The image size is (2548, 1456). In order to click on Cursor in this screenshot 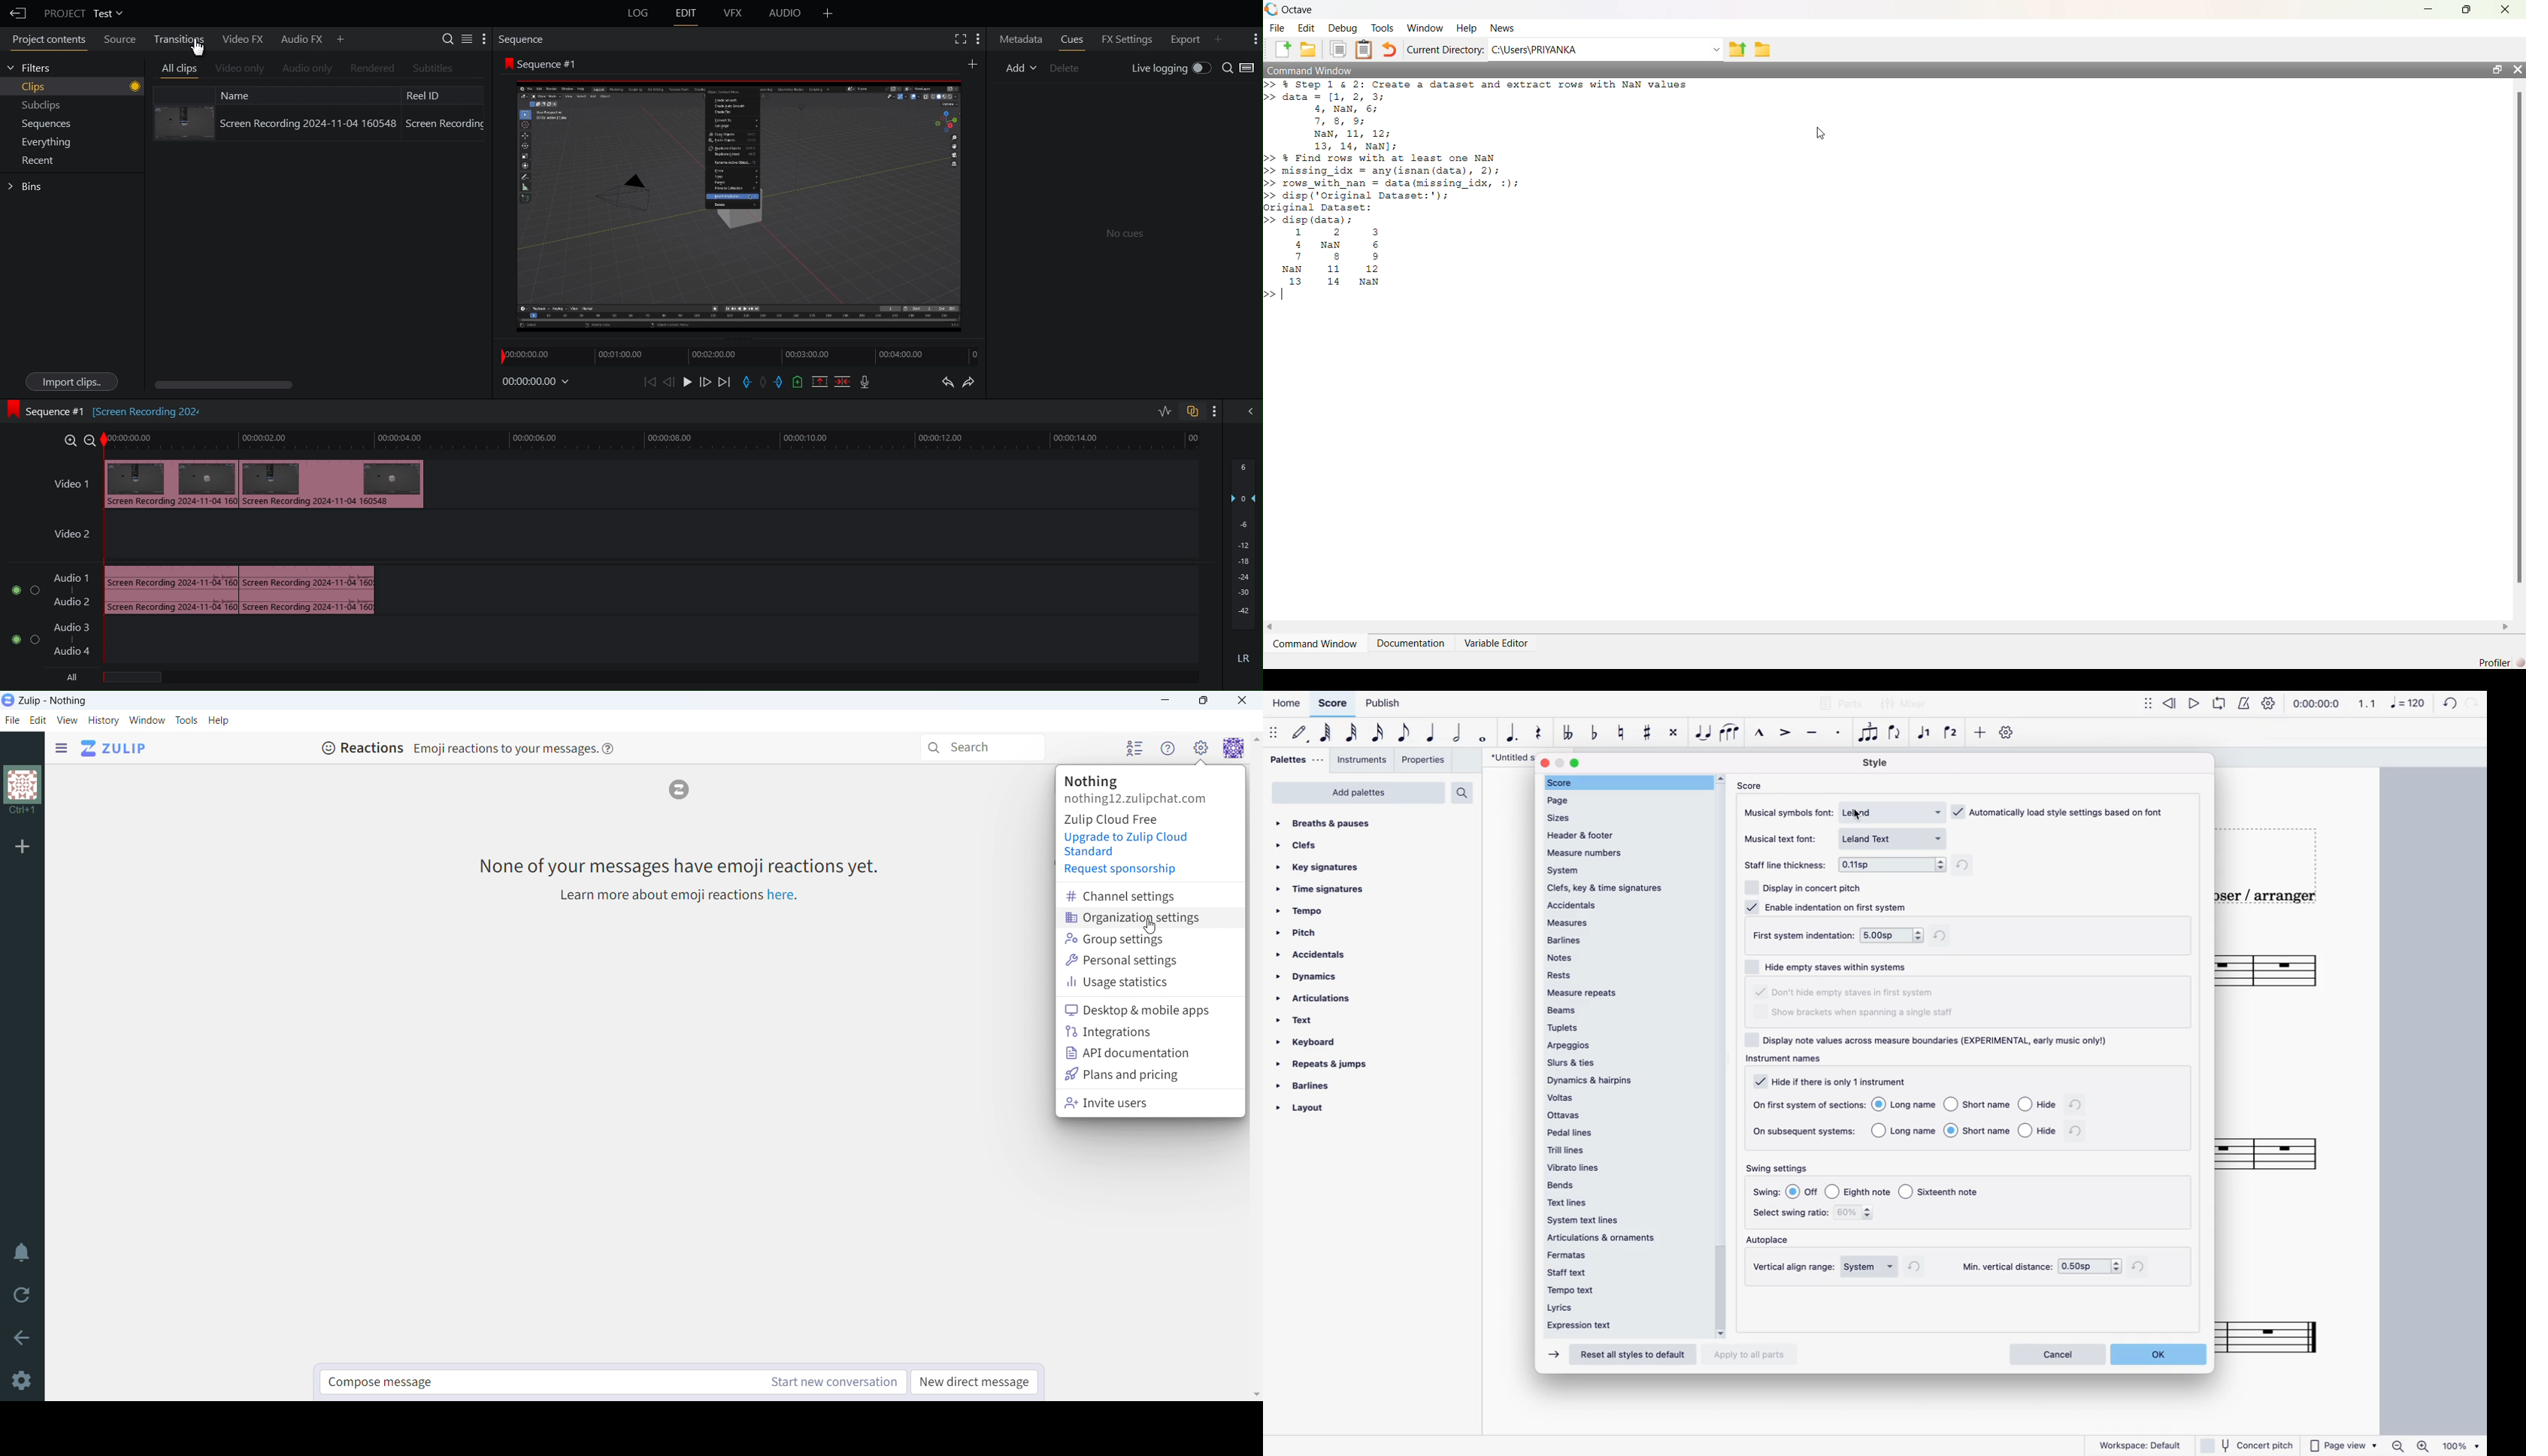, I will do `click(1860, 817)`.